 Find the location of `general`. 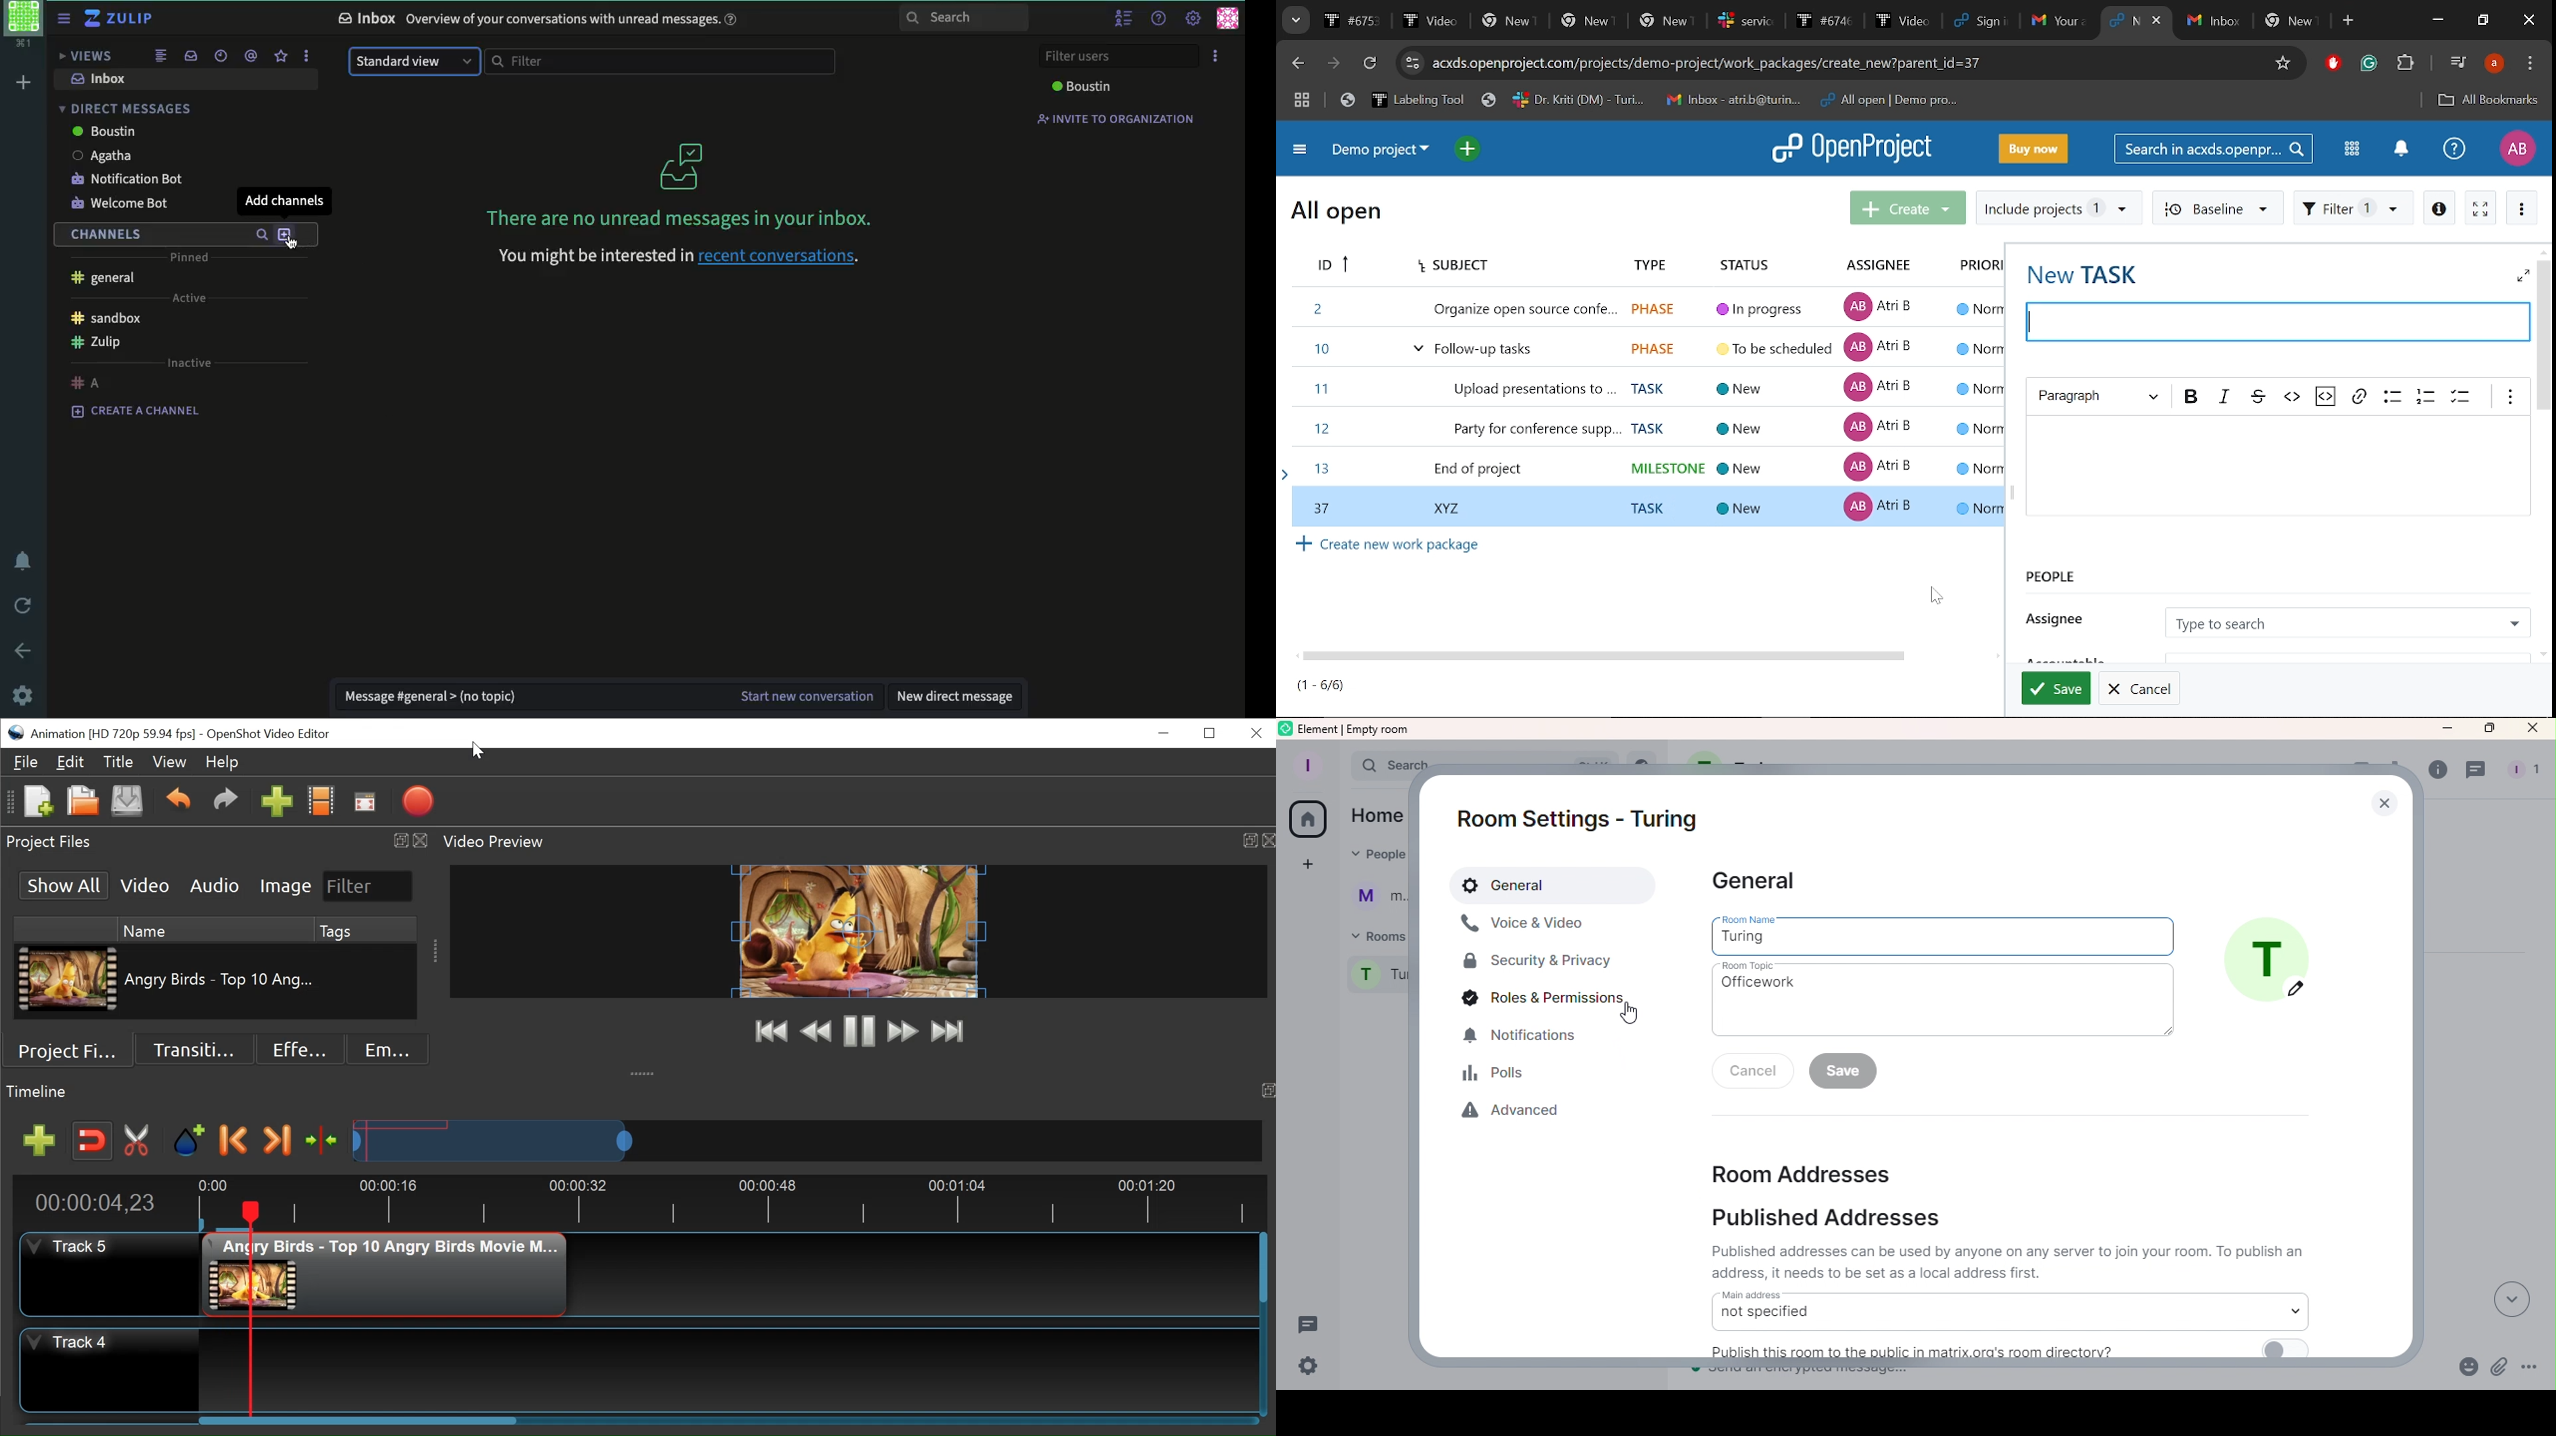

general is located at coordinates (94, 277).